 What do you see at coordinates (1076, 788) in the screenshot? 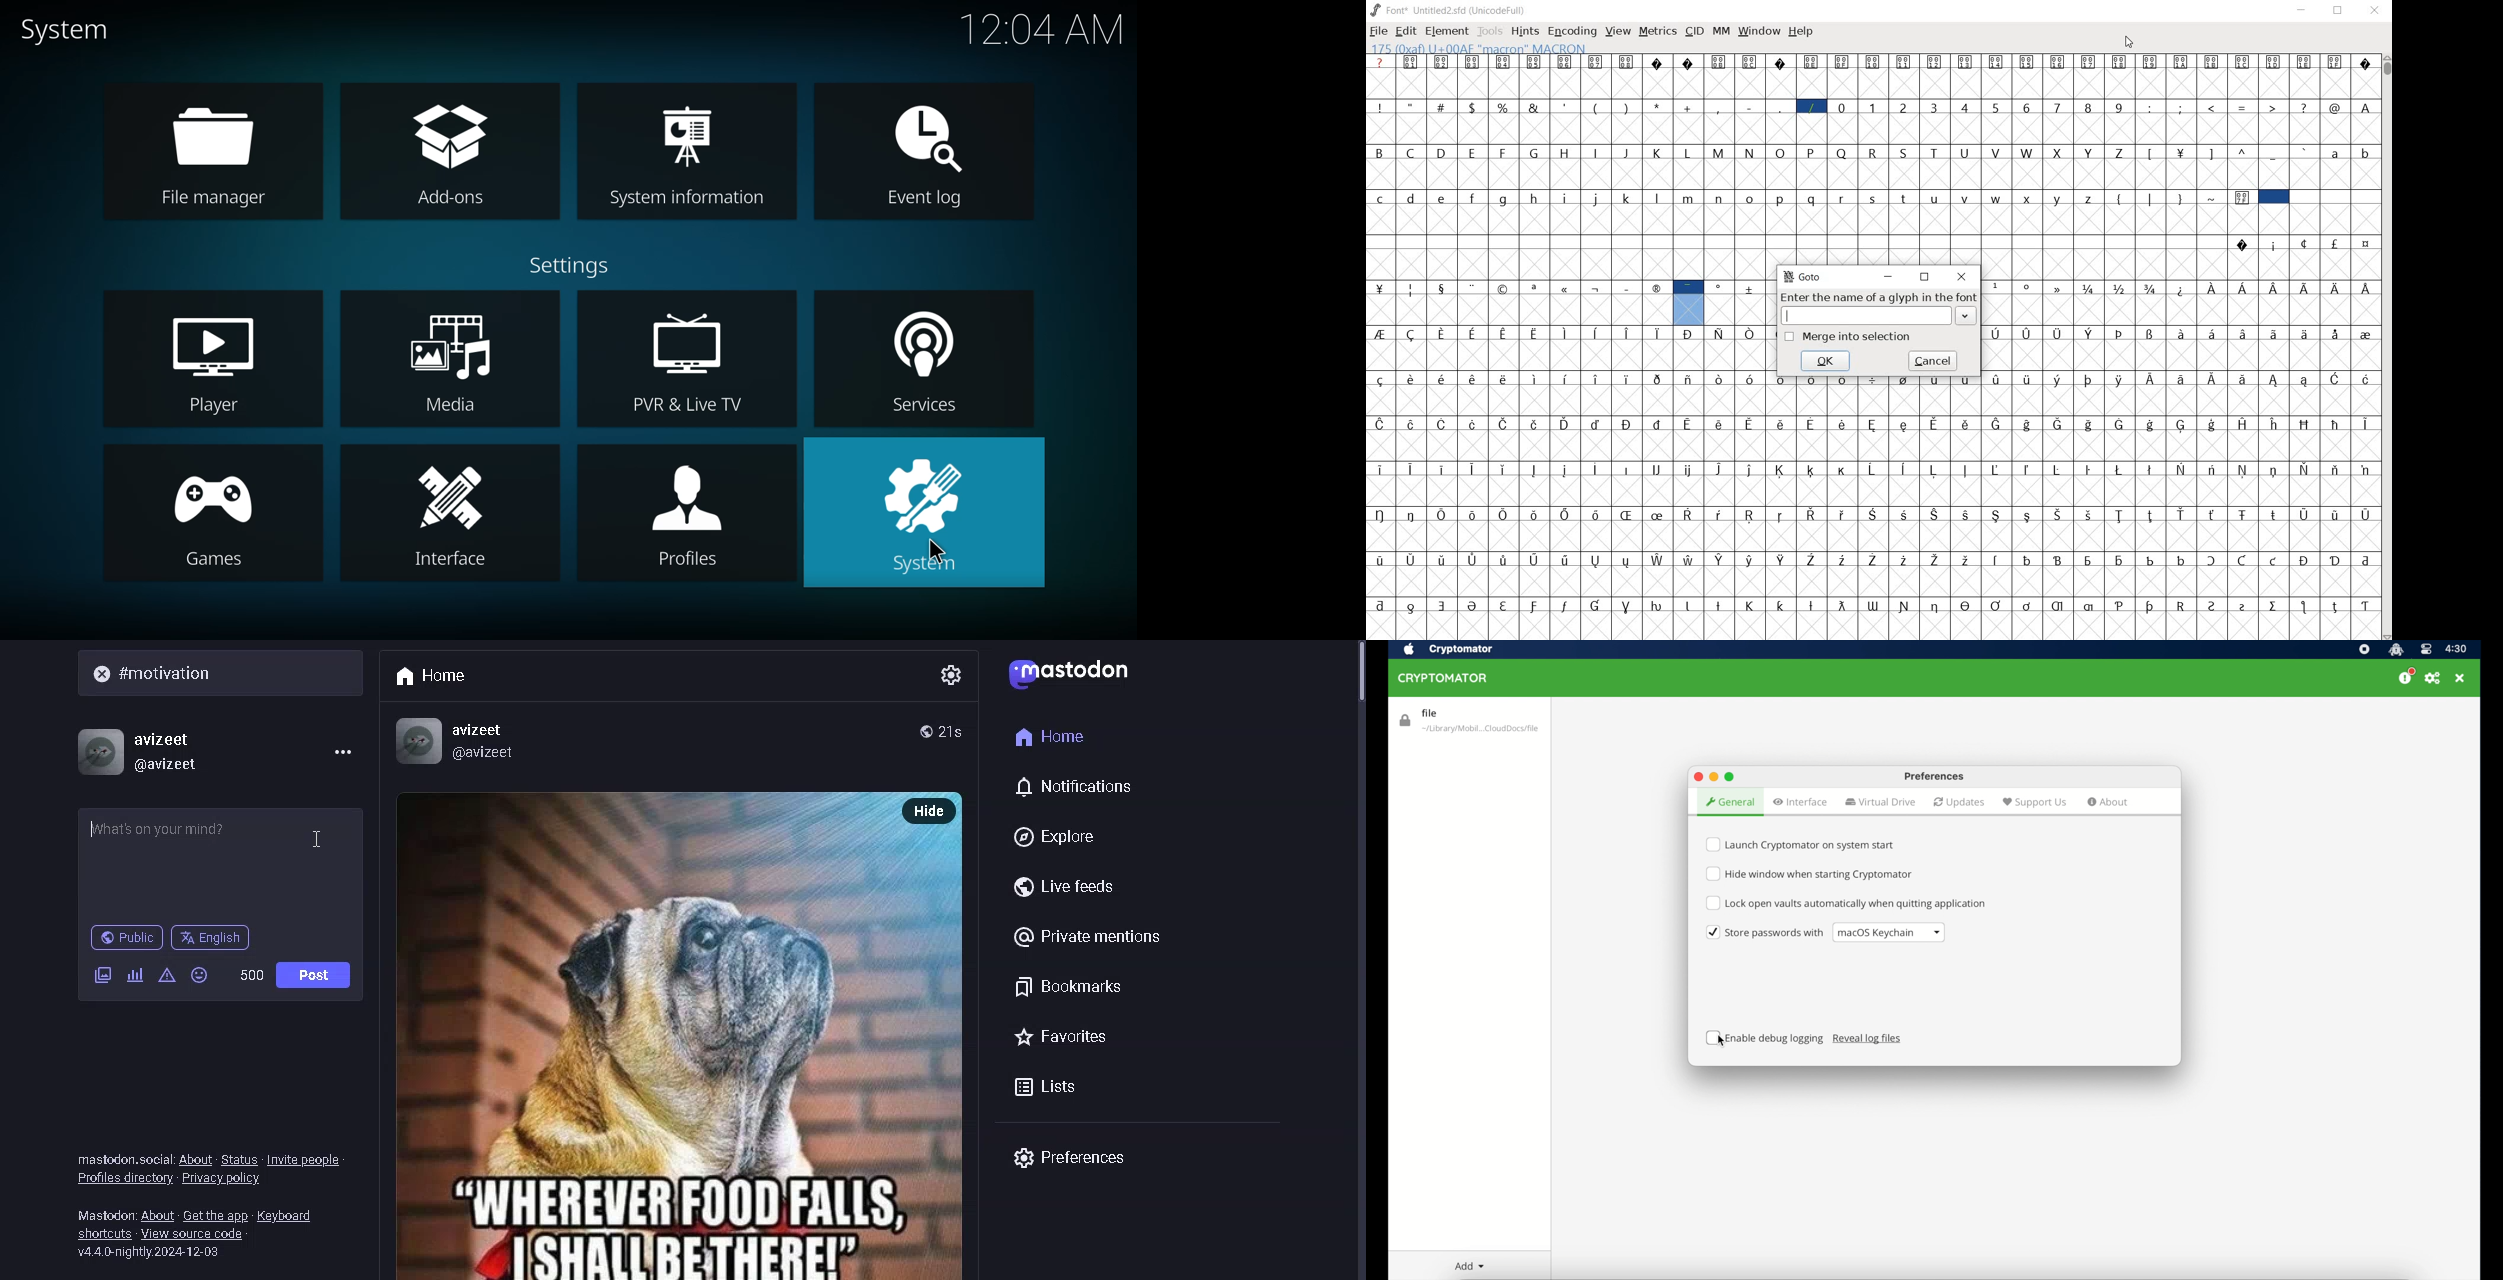
I see `notifications` at bounding box center [1076, 788].